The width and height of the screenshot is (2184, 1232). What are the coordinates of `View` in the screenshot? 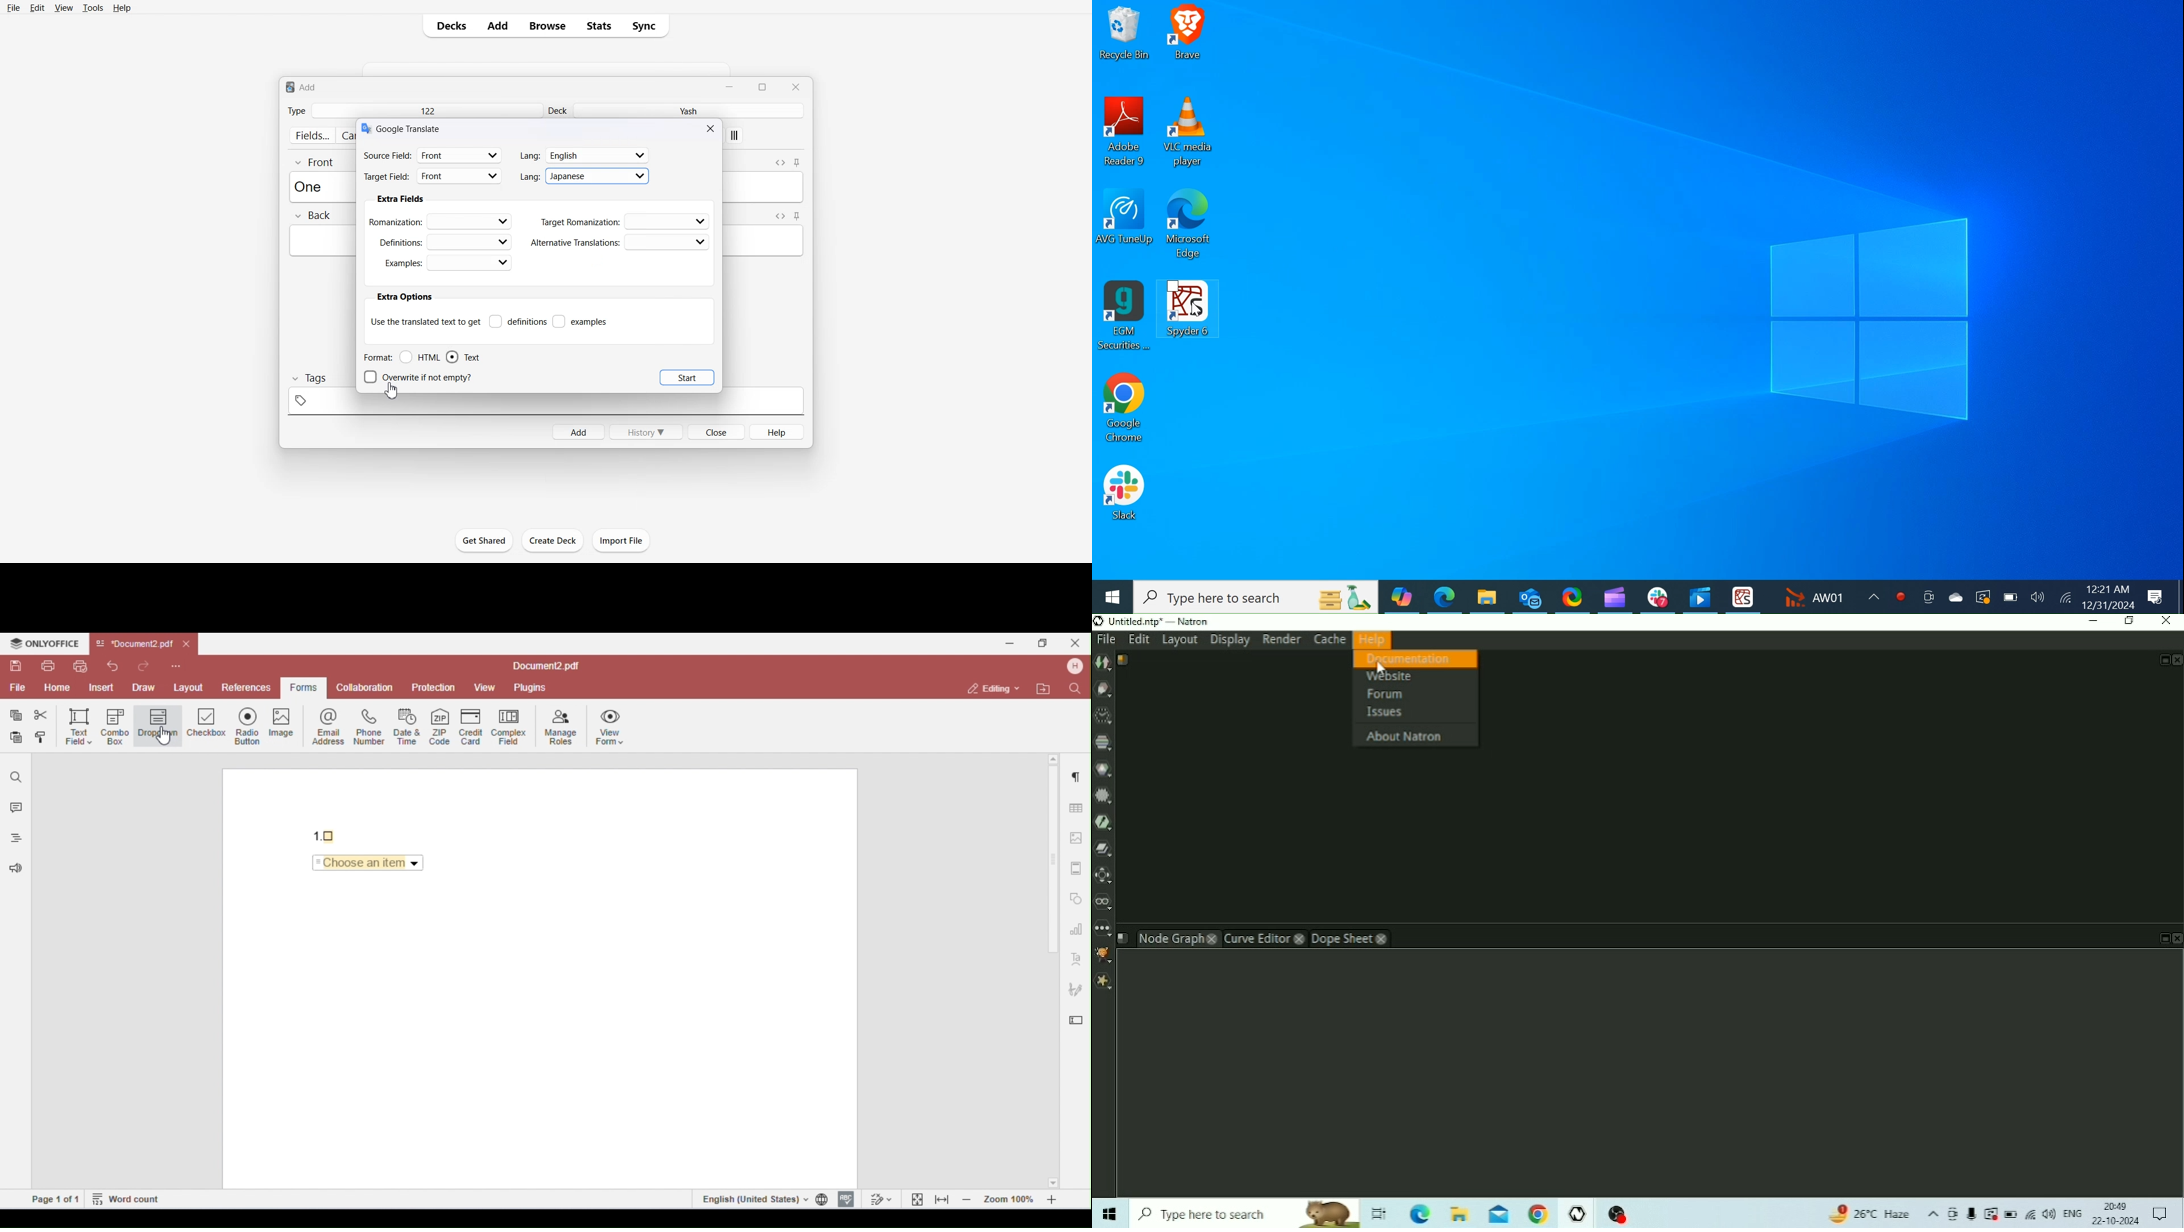 It's located at (63, 7).